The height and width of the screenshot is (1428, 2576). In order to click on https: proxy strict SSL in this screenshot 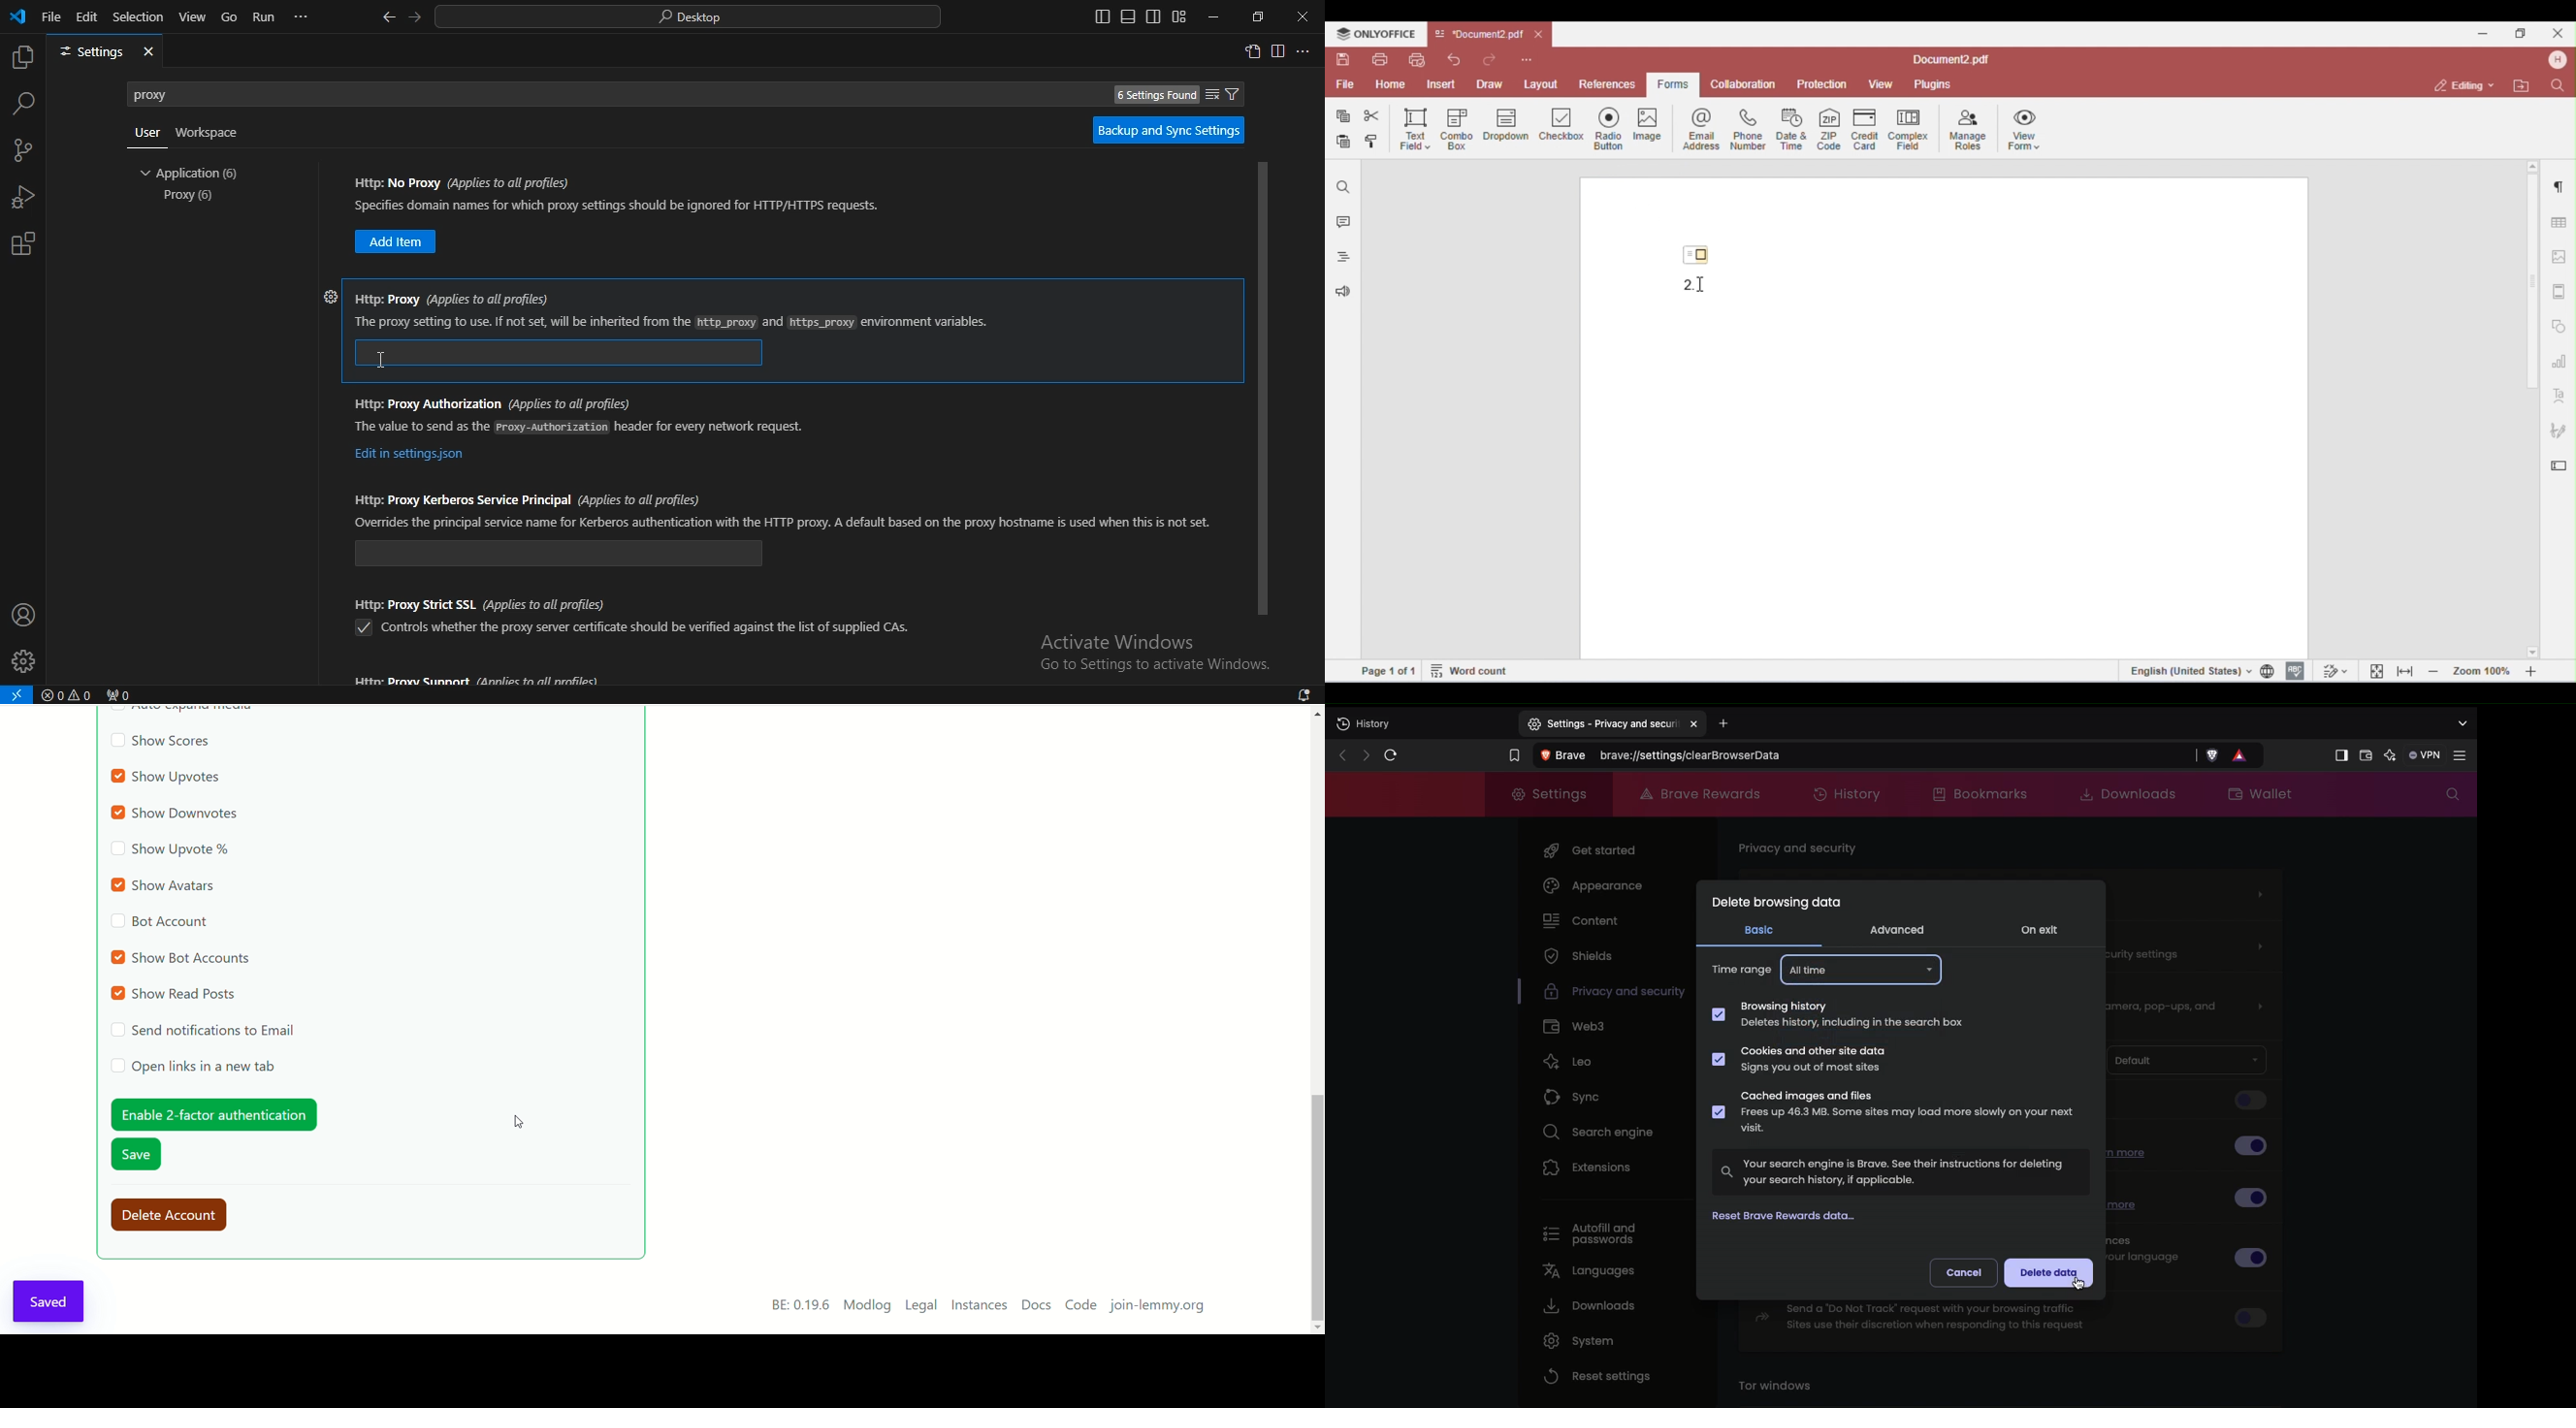, I will do `click(481, 602)`.